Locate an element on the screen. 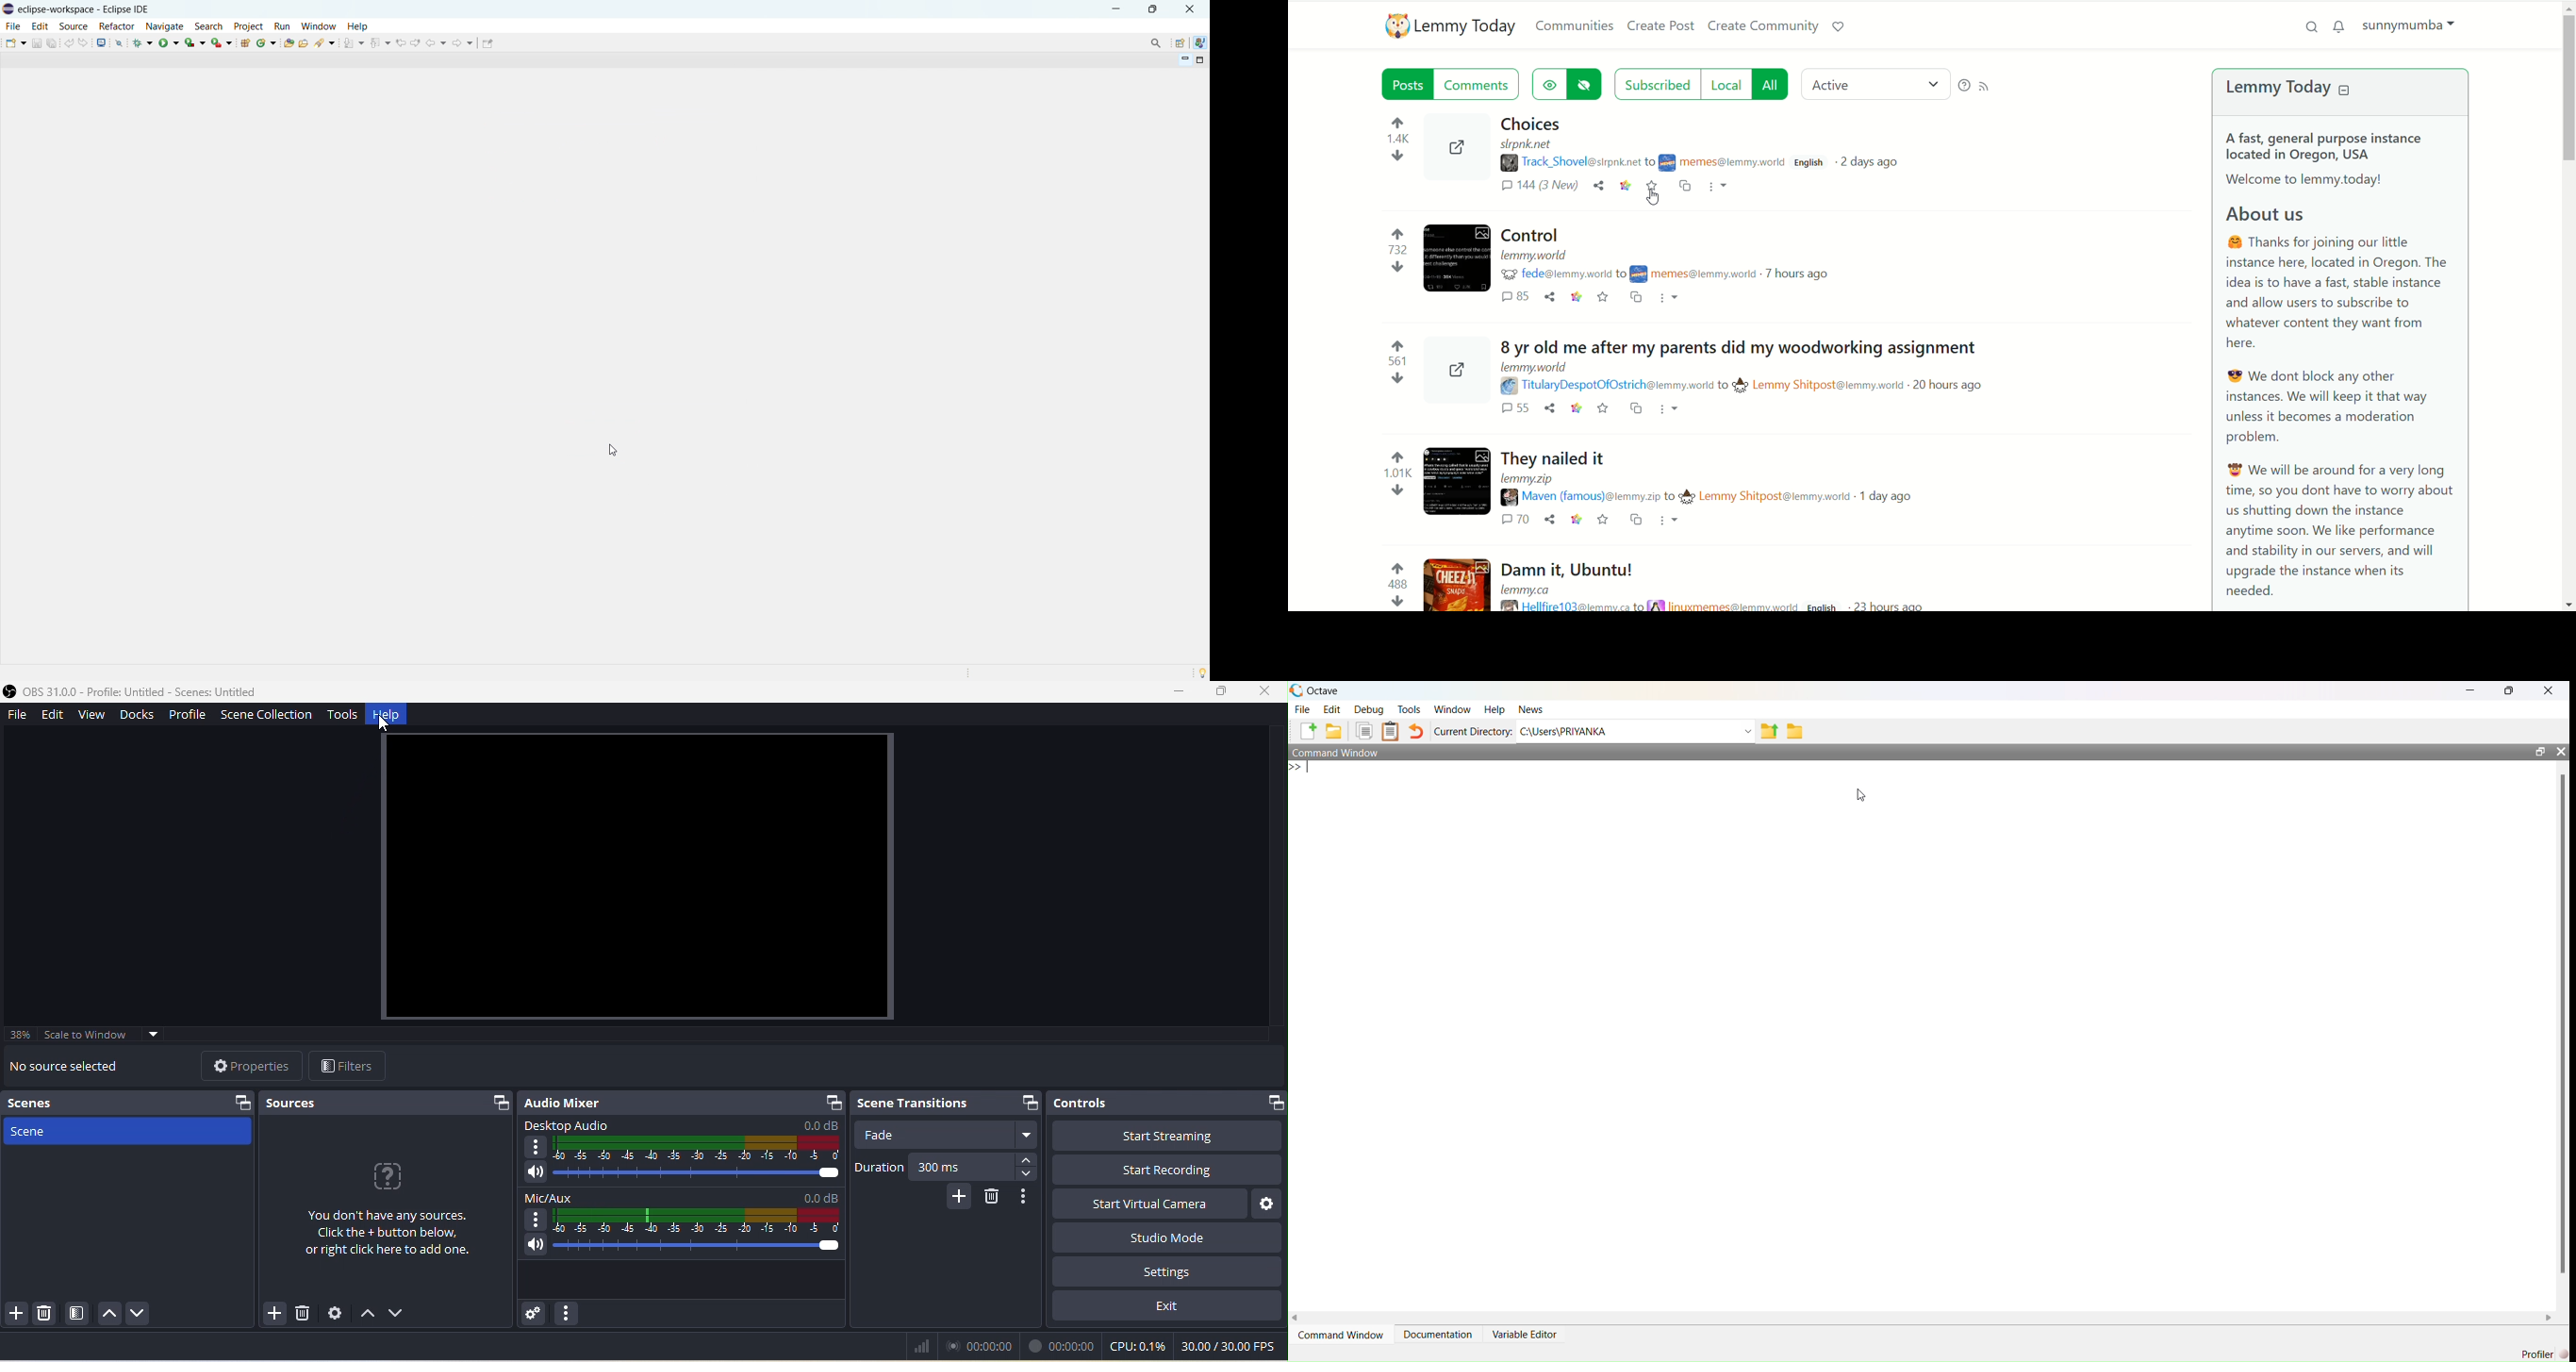 This screenshot has width=2576, height=1372. add source is located at coordinates (268, 1315).